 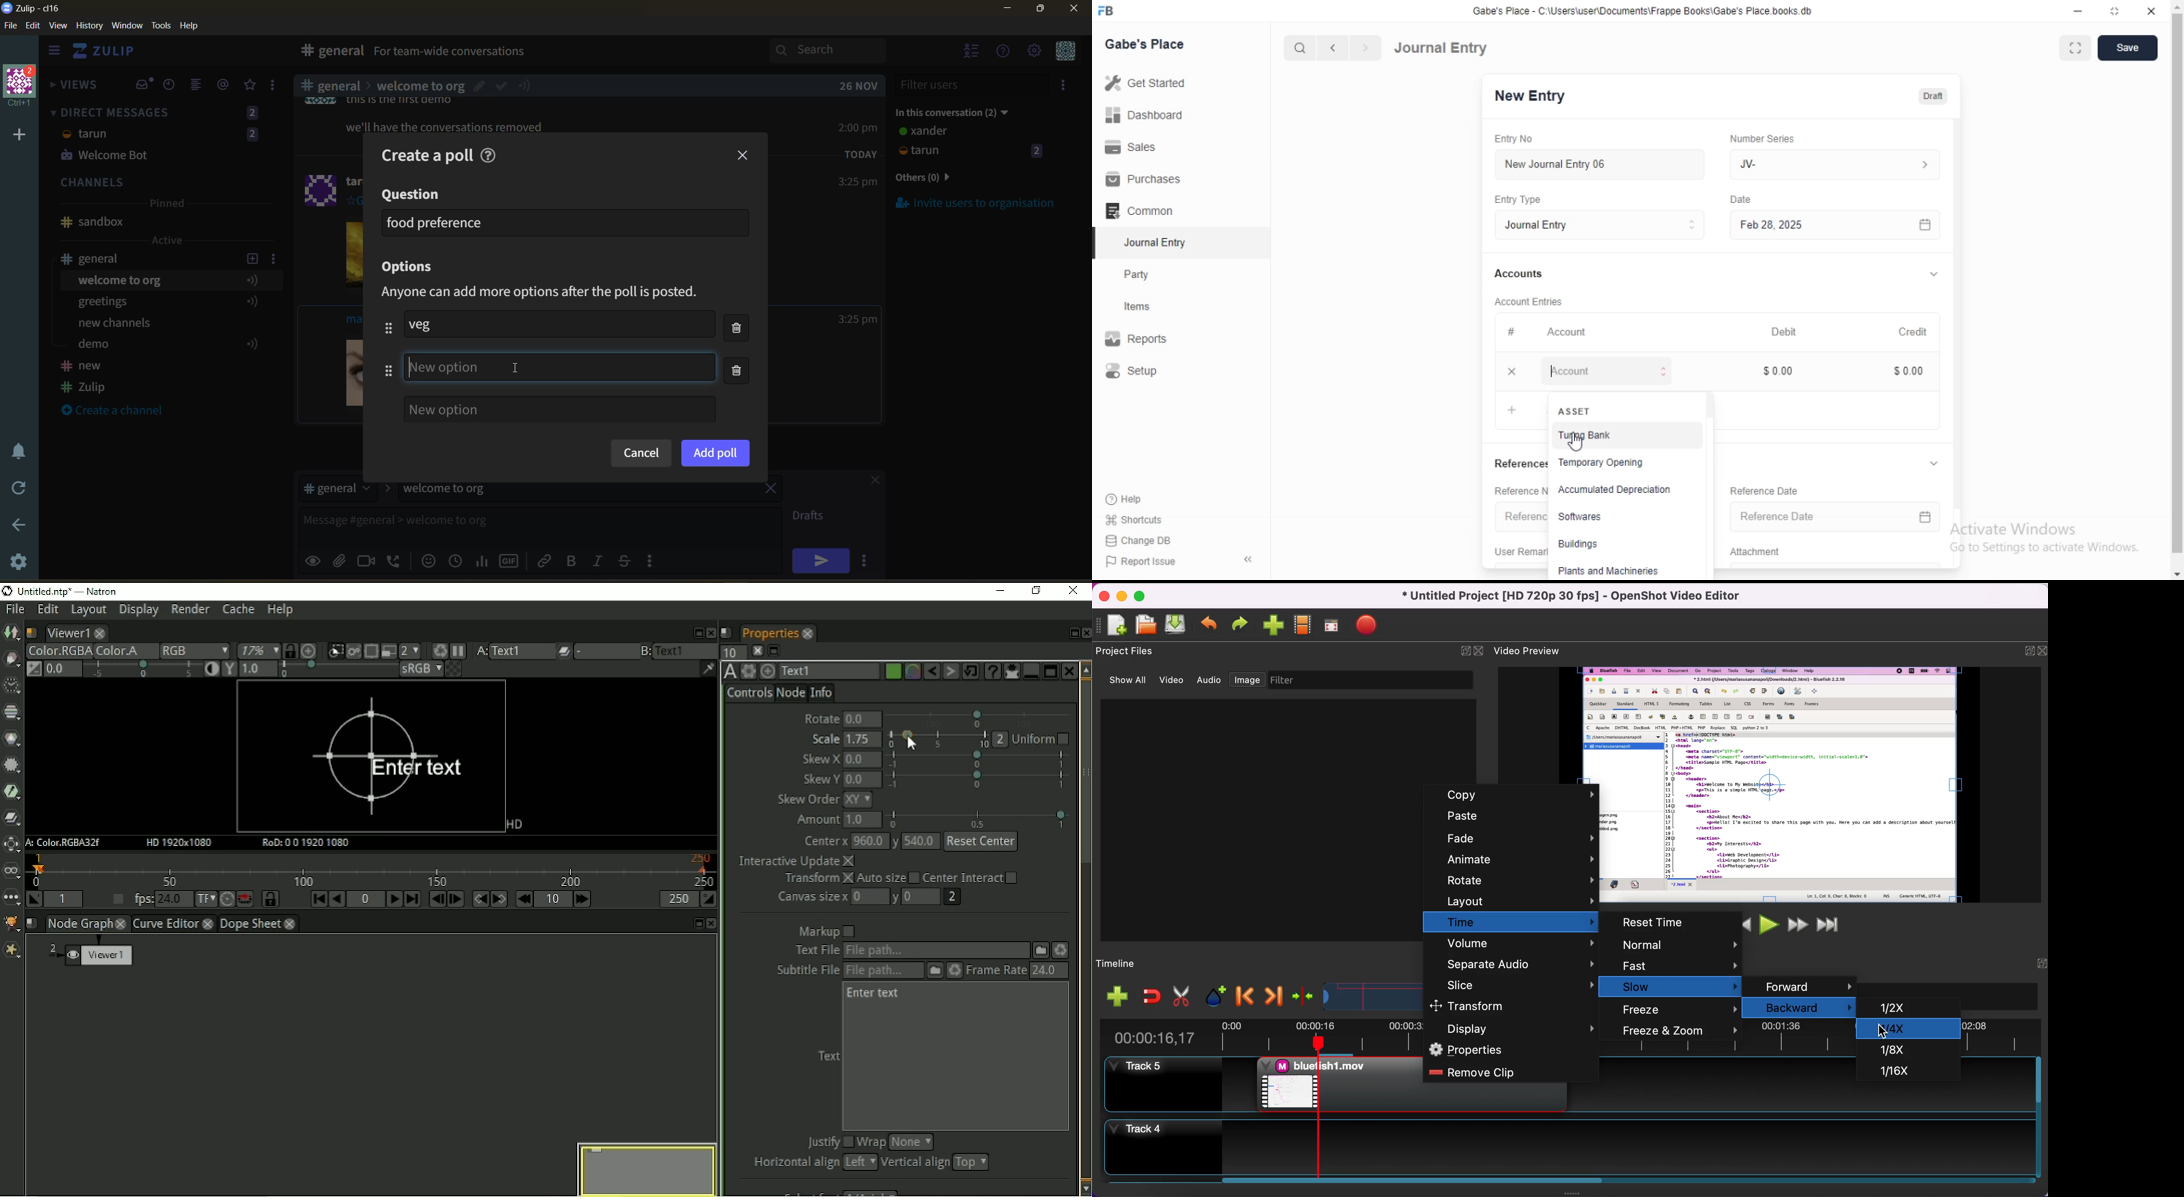 What do you see at coordinates (1243, 993) in the screenshot?
I see `previous marker` at bounding box center [1243, 993].